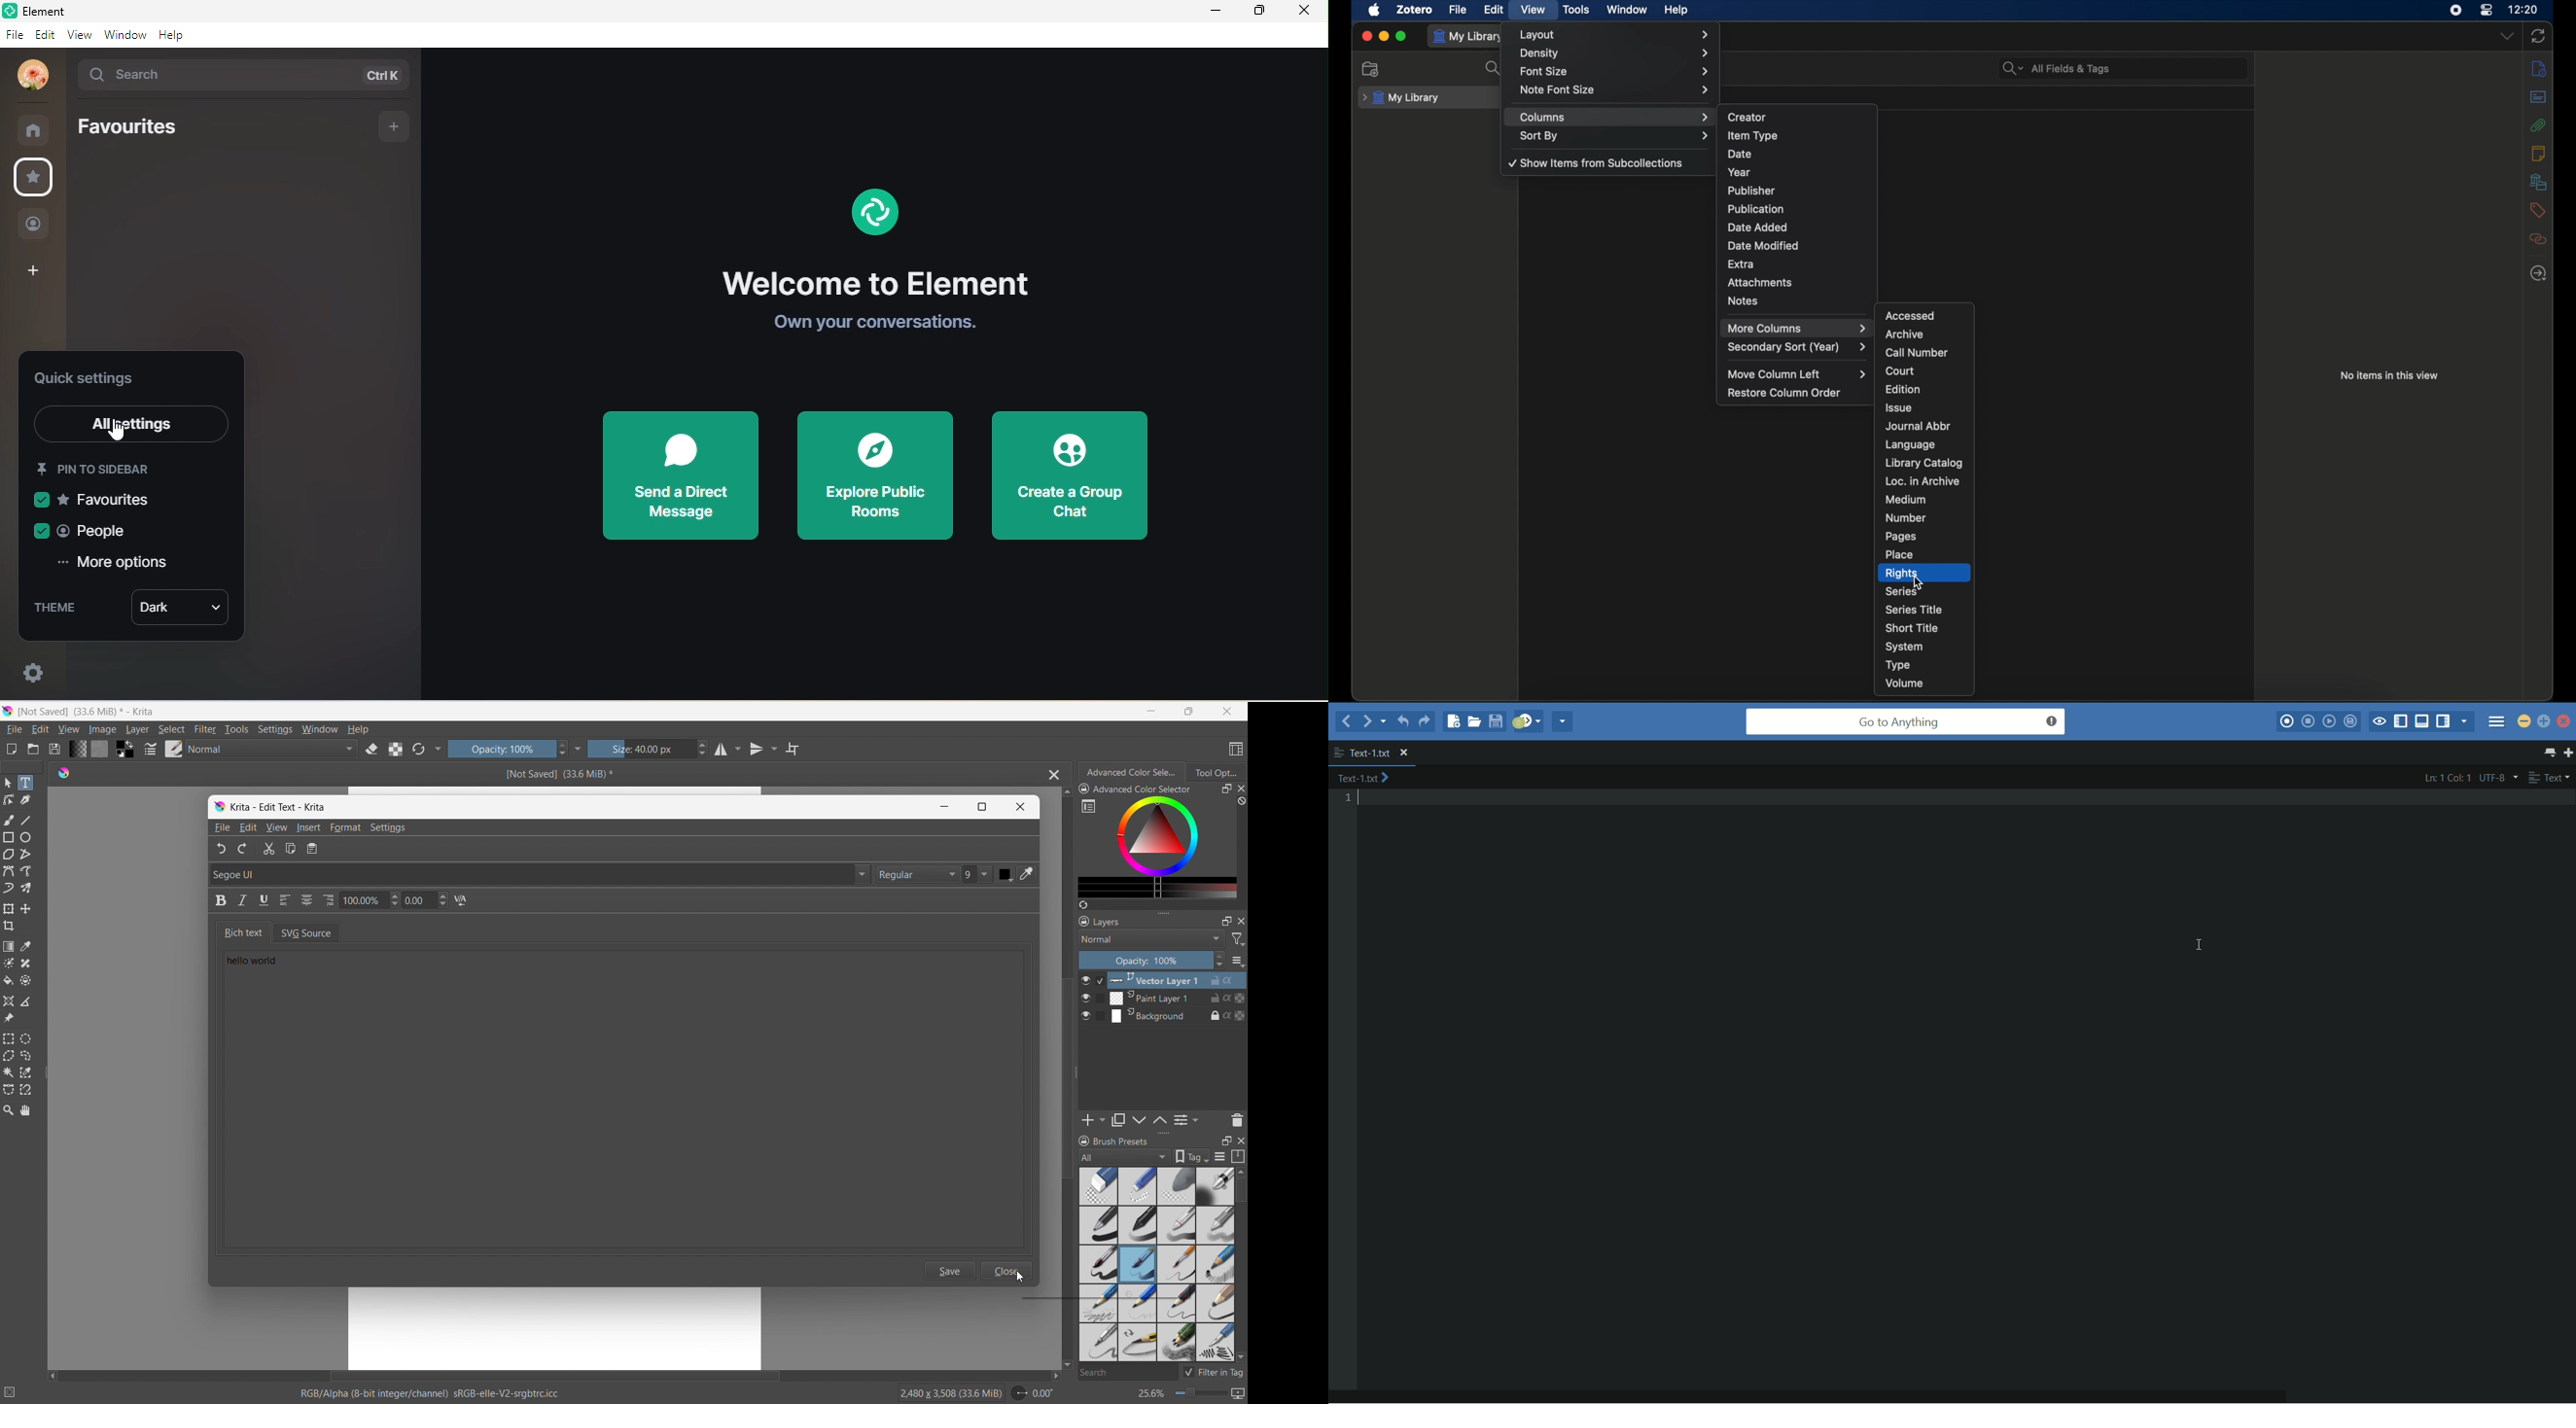 Image resolution: width=2576 pixels, height=1428 pixels. I want to click on udita mandal, so click(28, 76).